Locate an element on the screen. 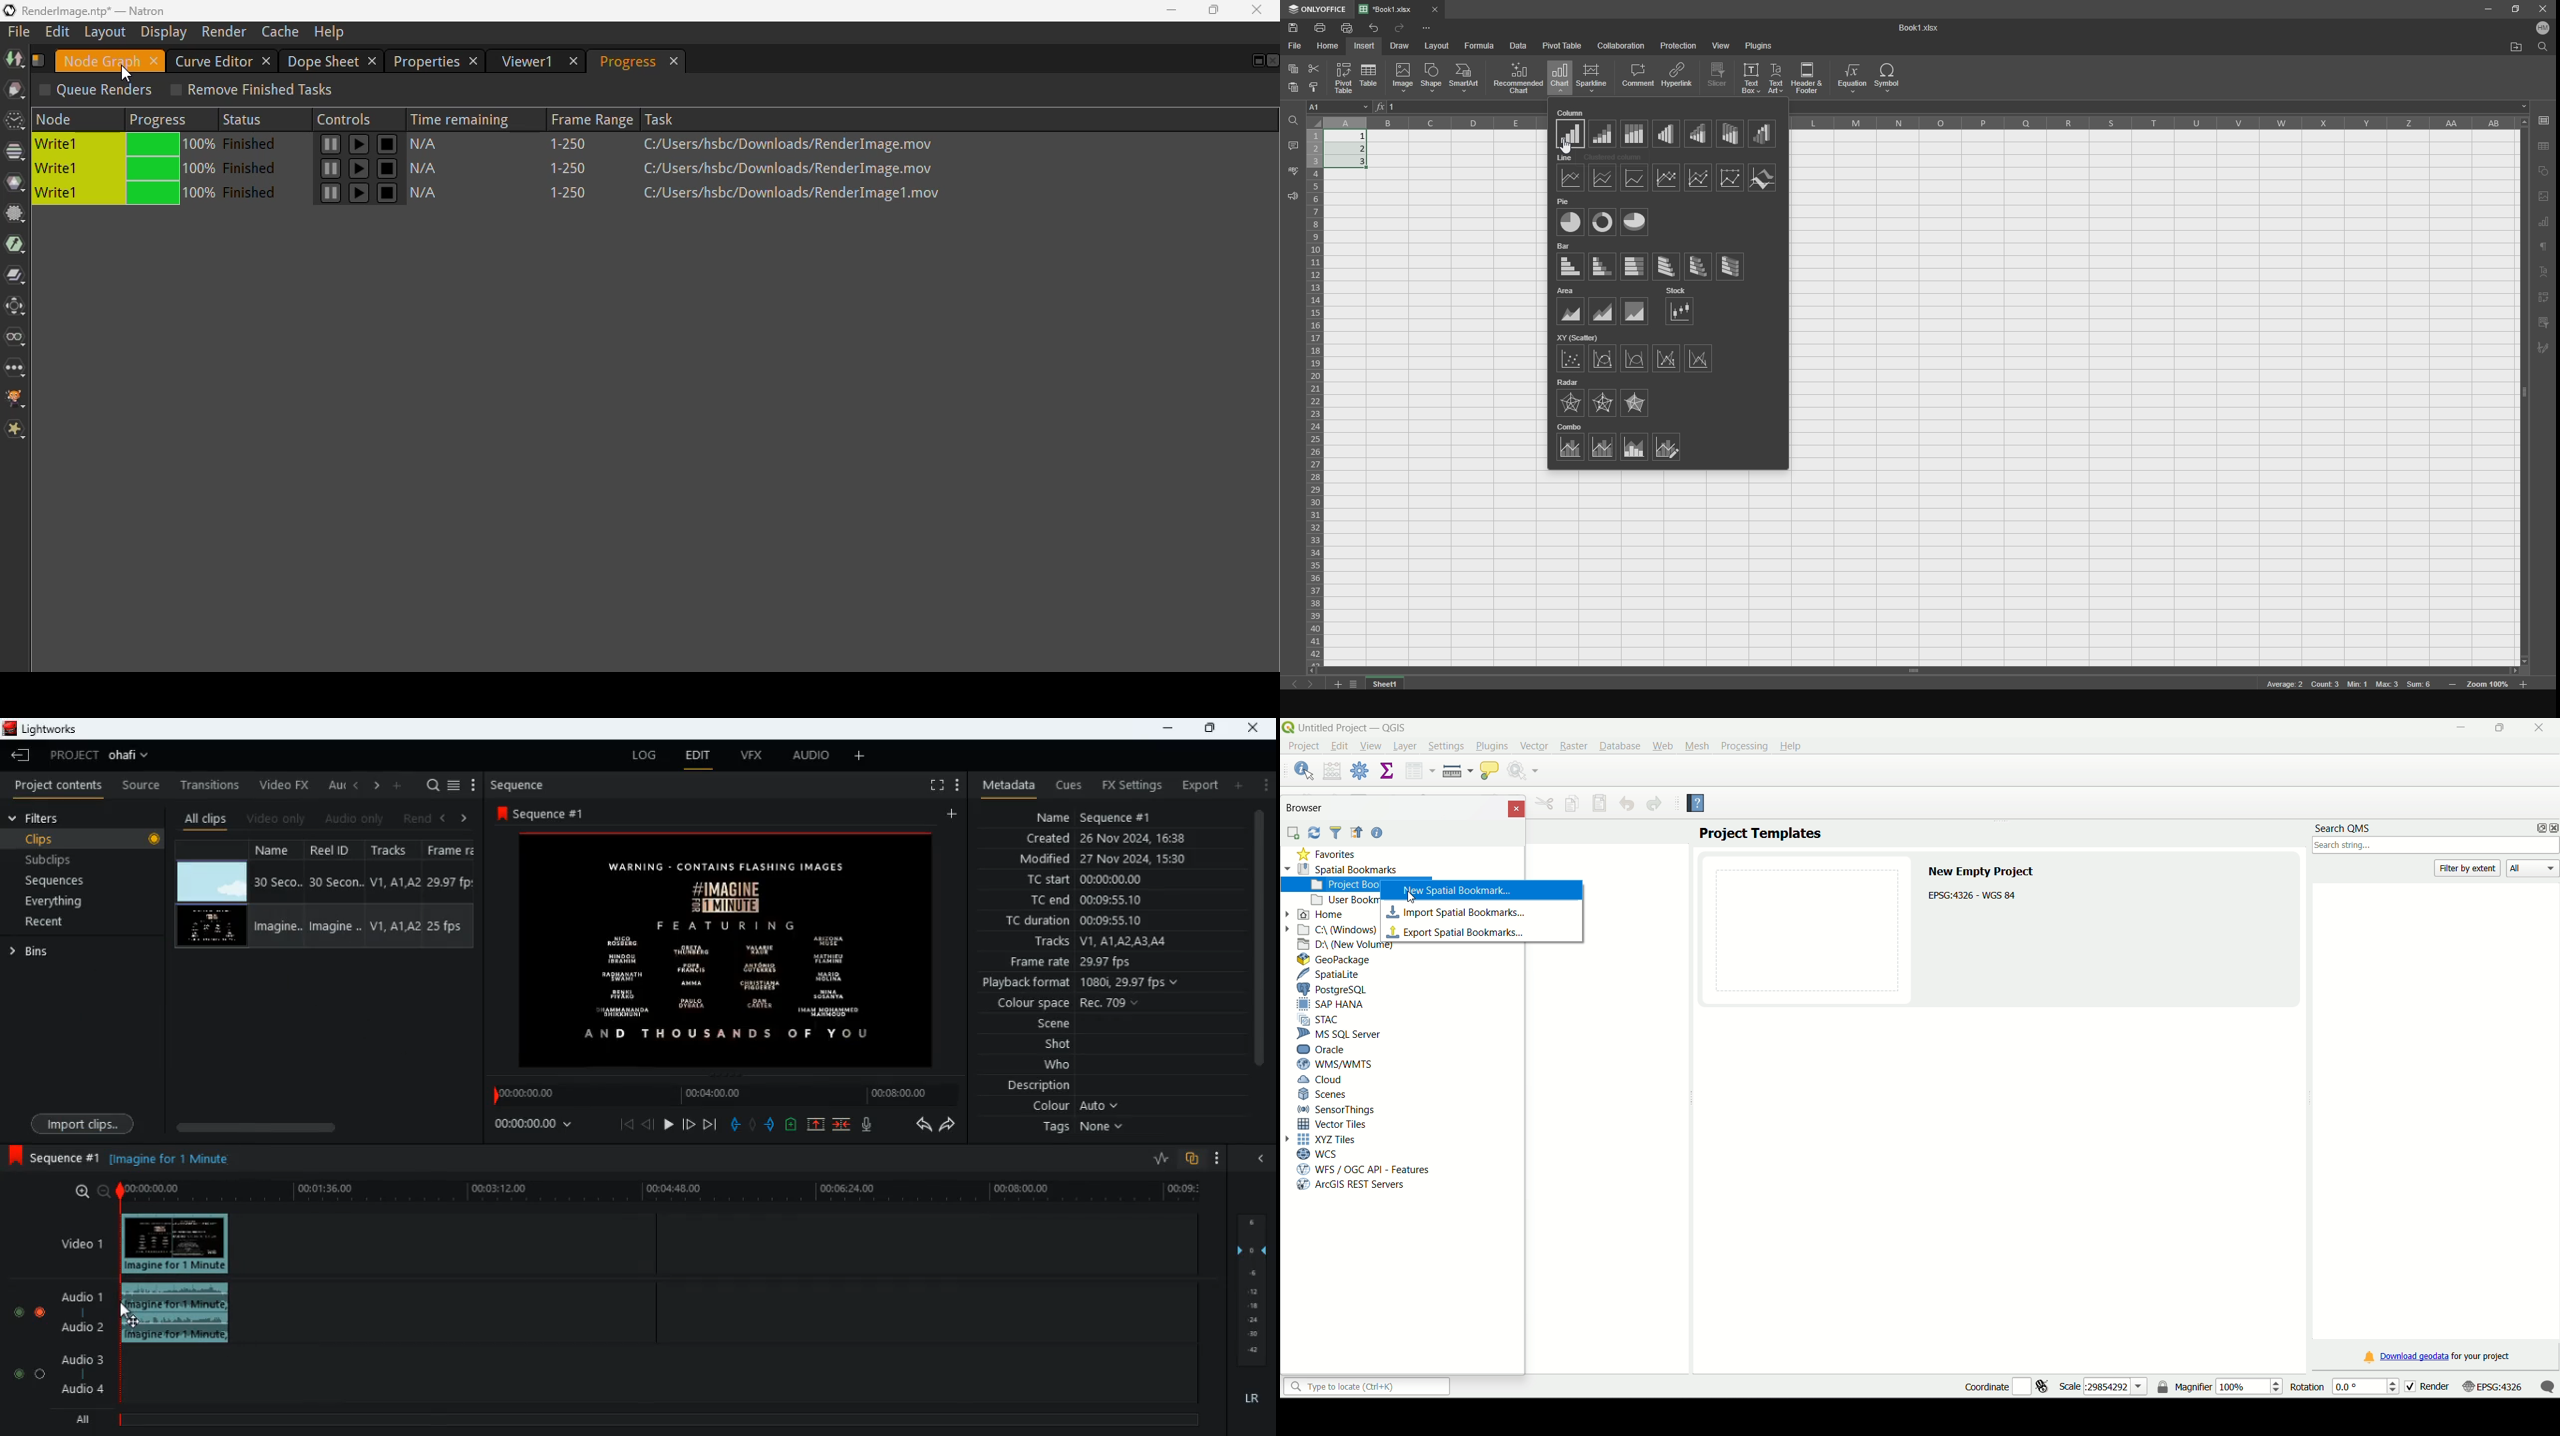 The height and width of the screenshot is (1456, 2576). print file is located at coordinates (1347, 28).